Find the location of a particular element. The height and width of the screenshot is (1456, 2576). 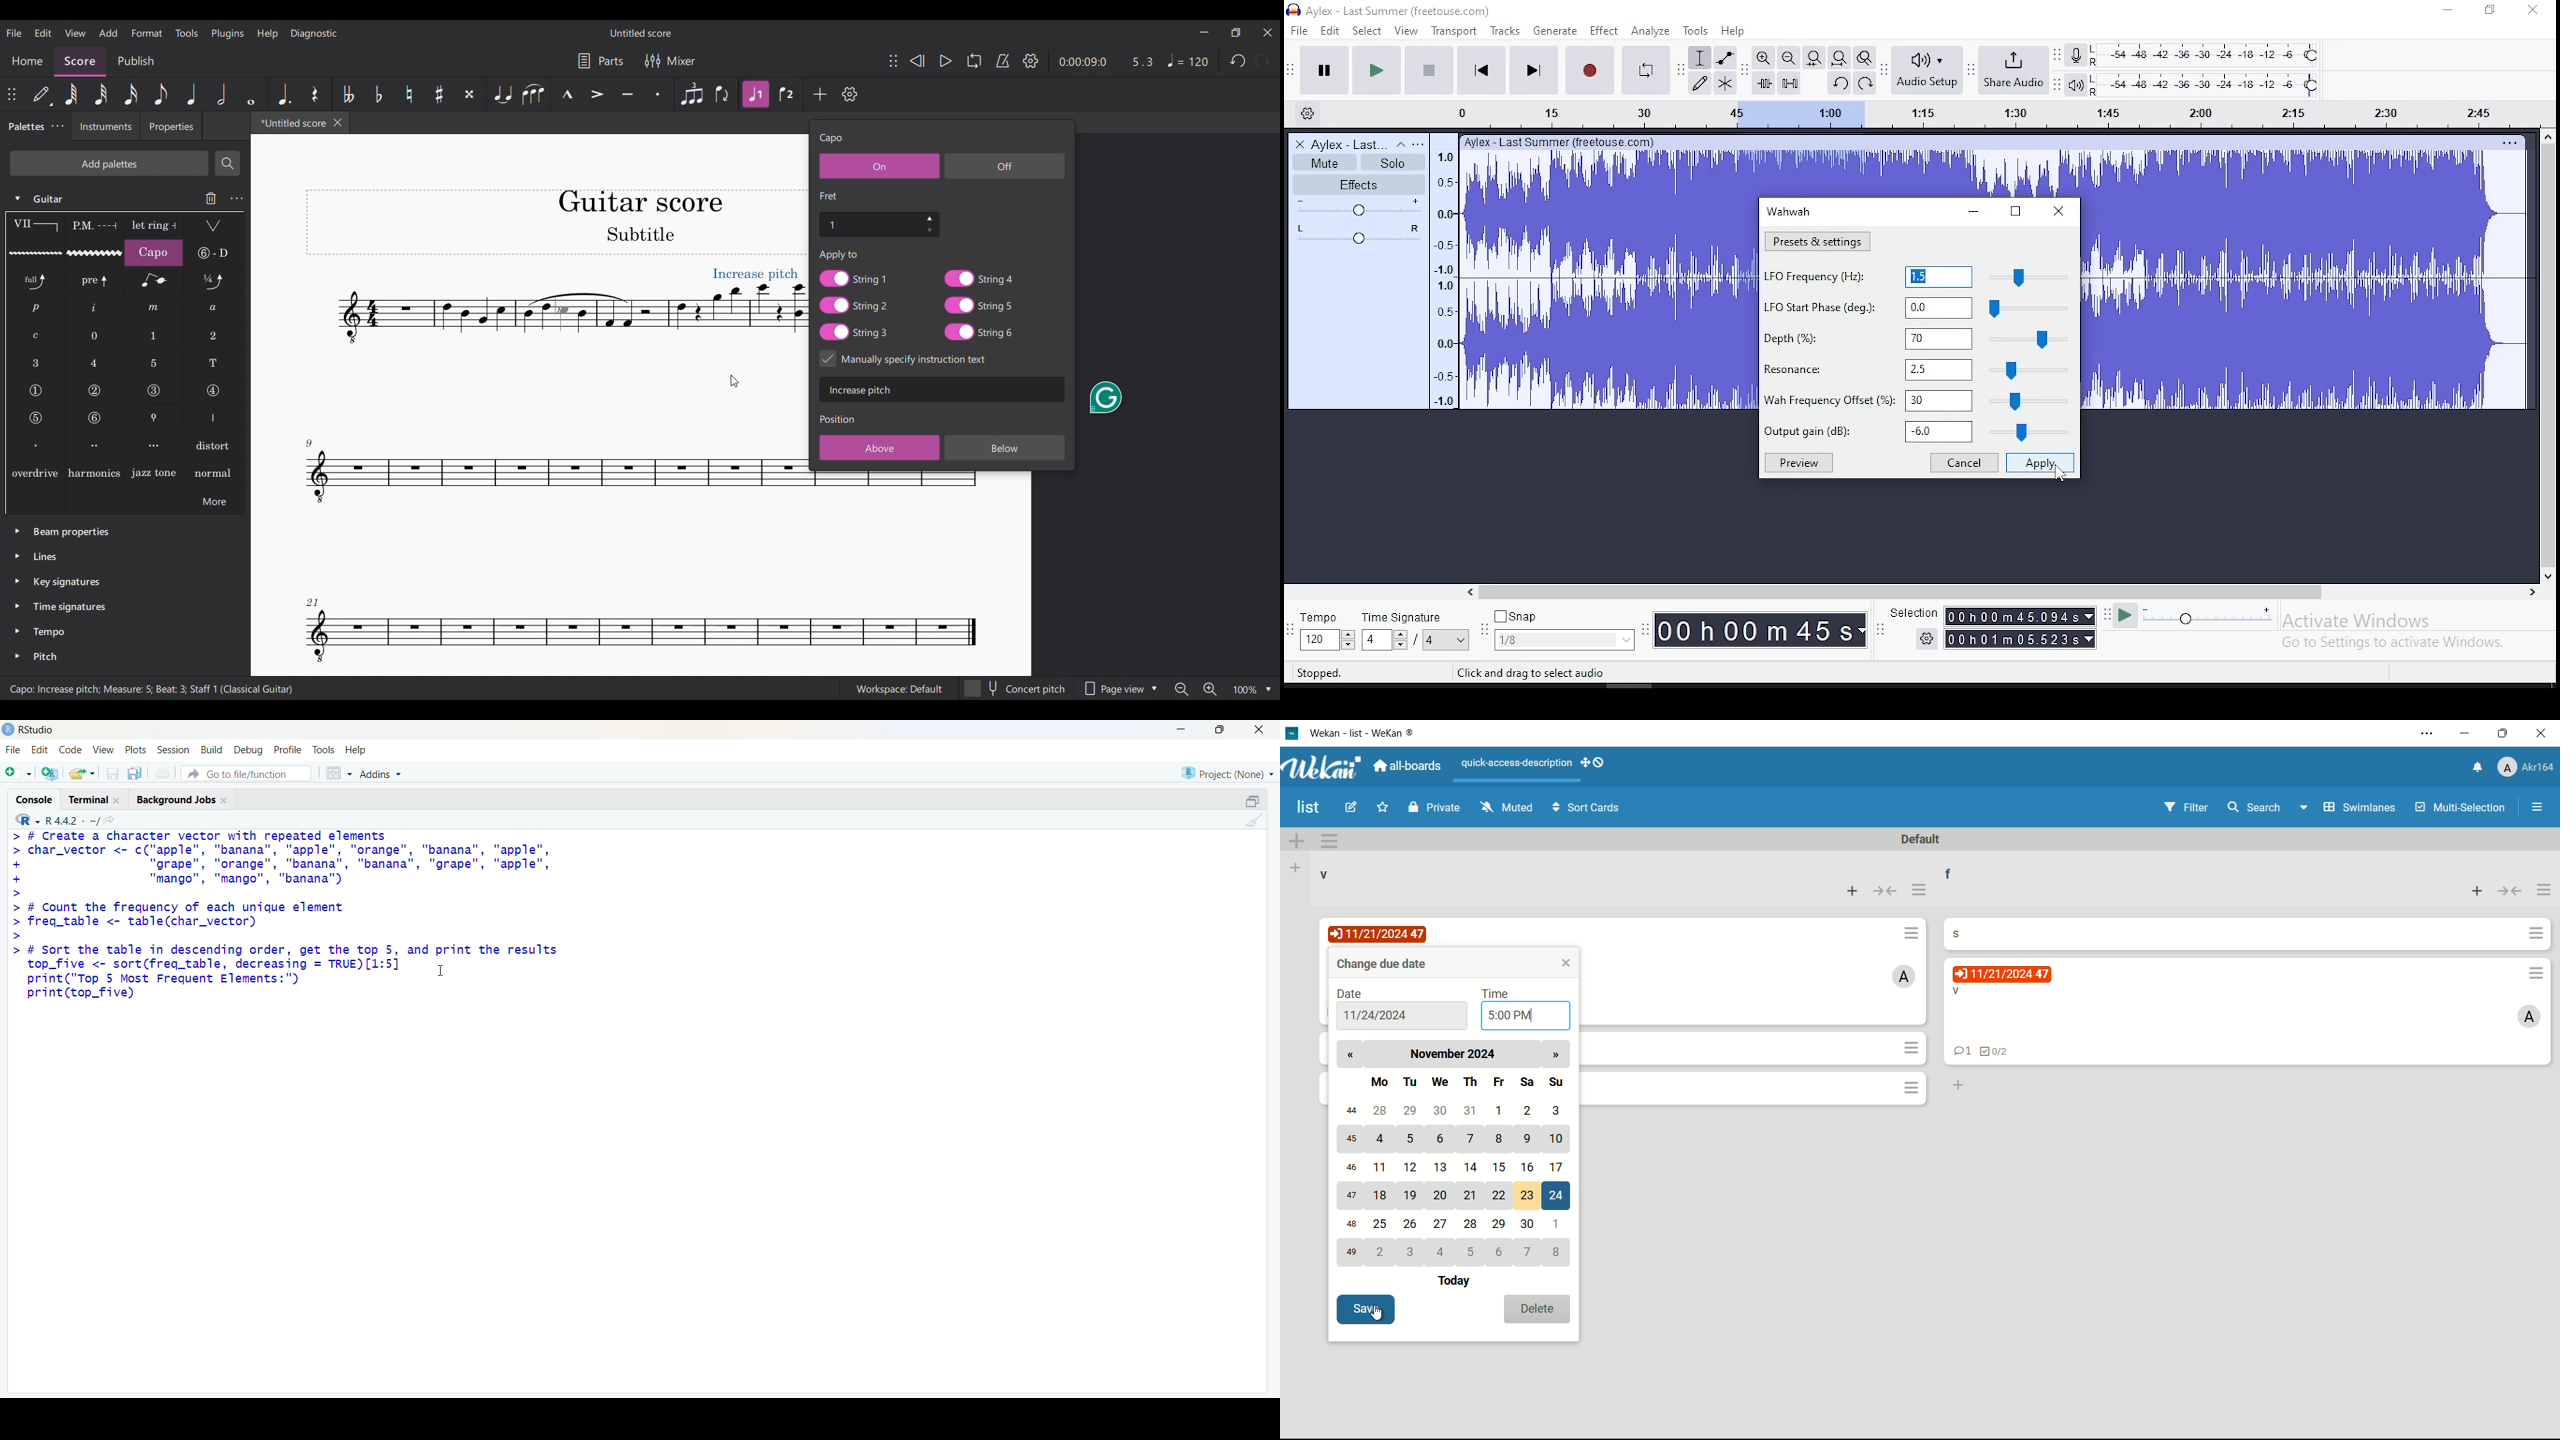

Click to expand tempo palette is located at coordinates (17, 630).